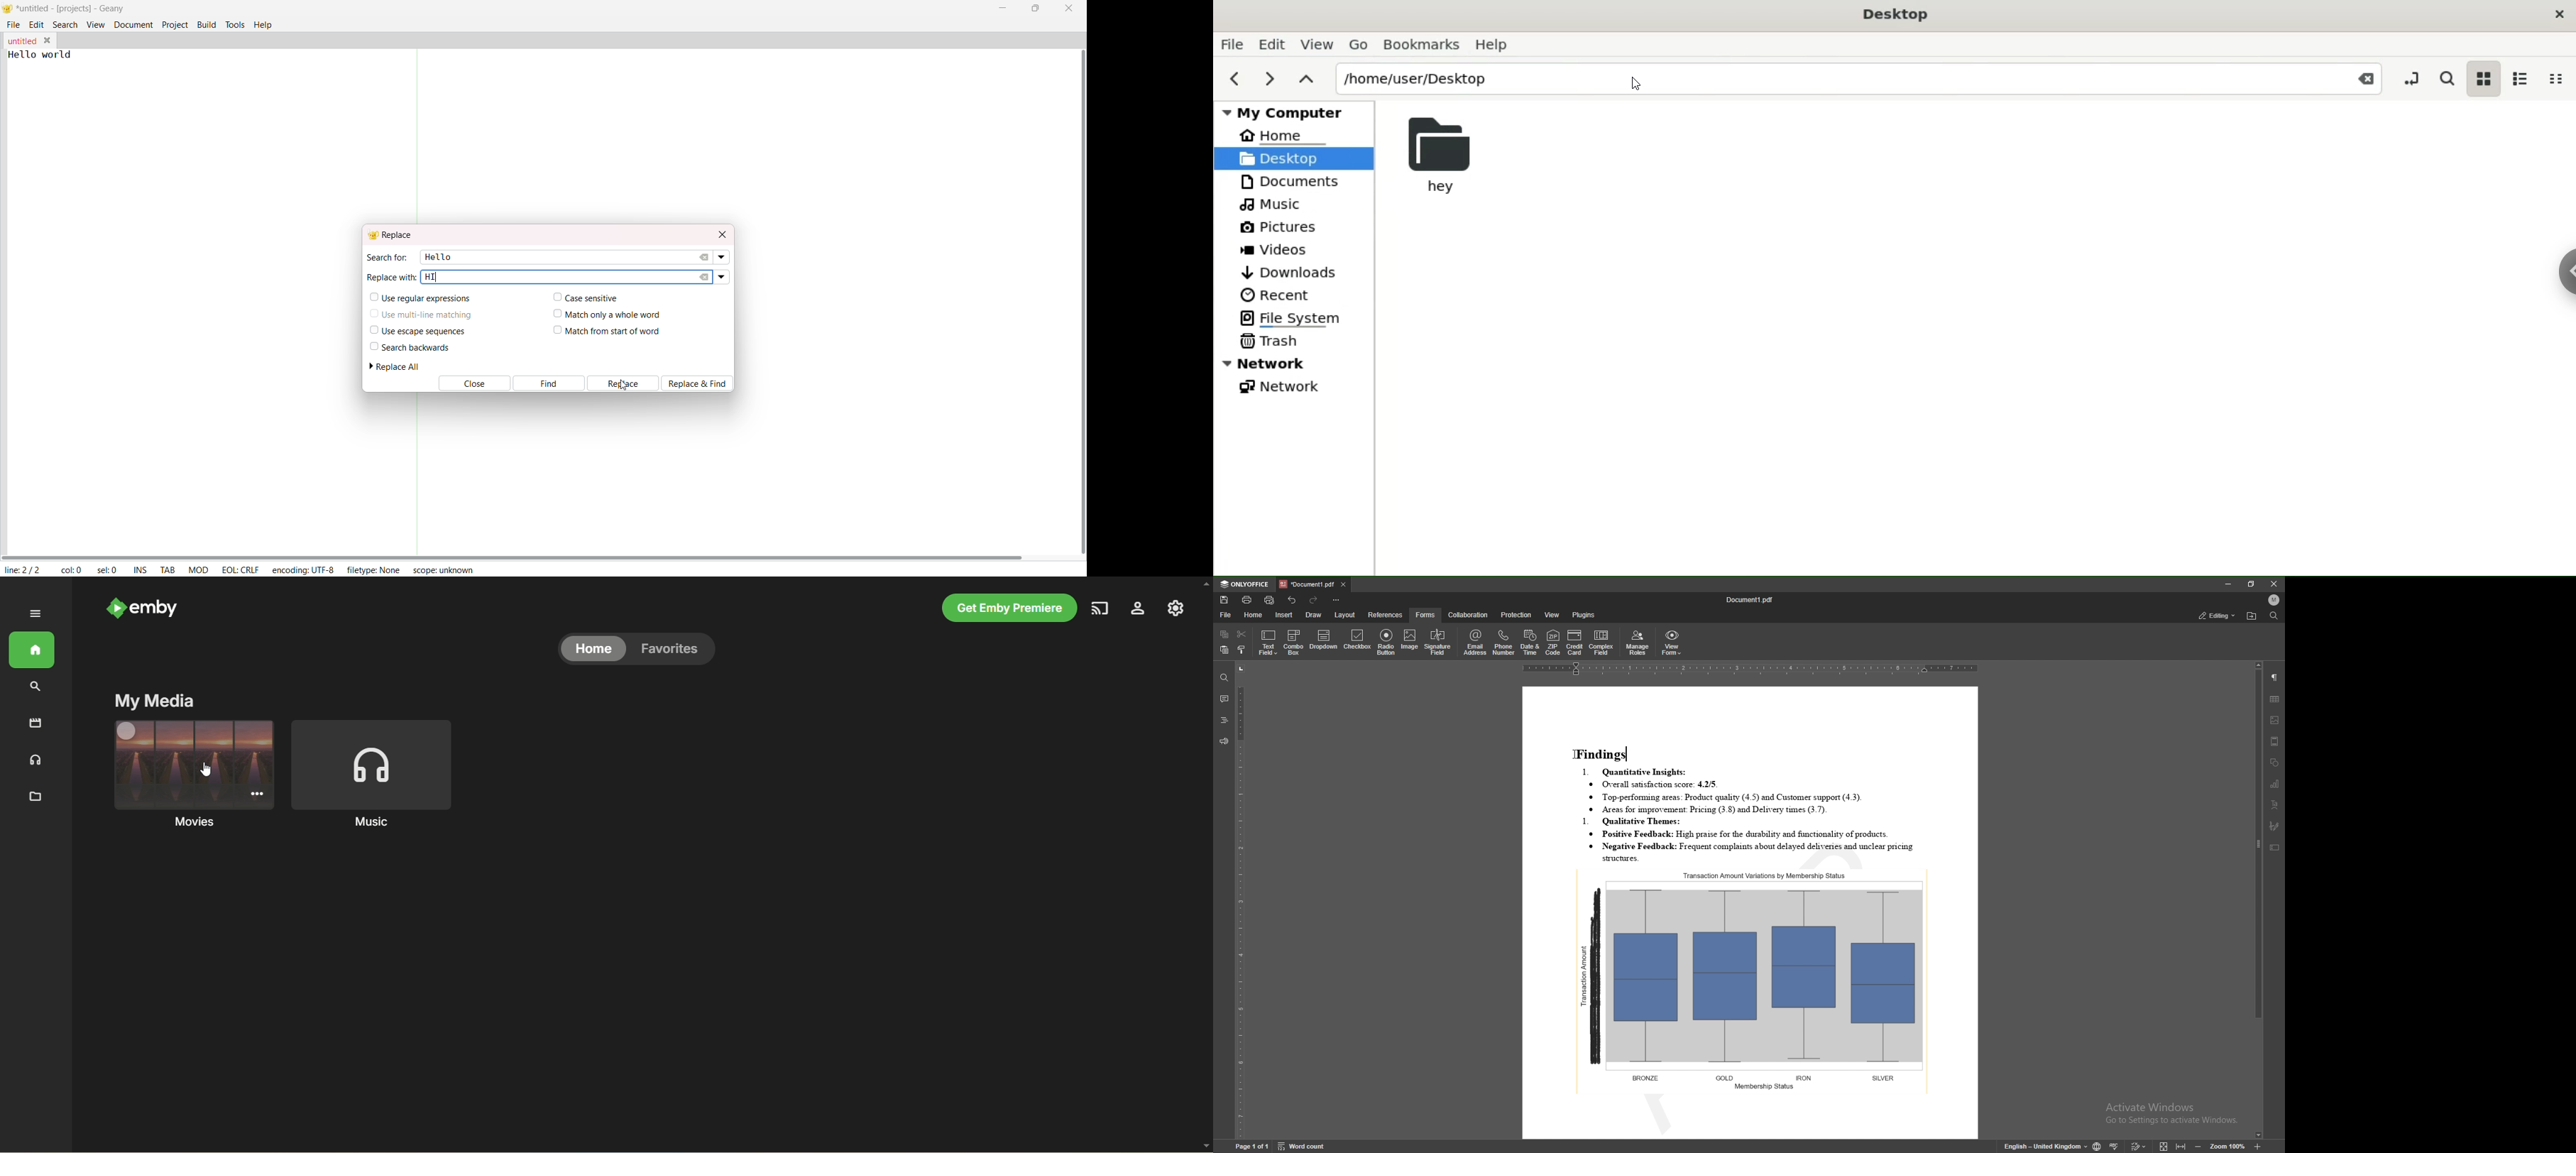  What do you see at coordinates (71, 570) in the screenshot?
I see `col: 0` at bounding box center [71, 570].